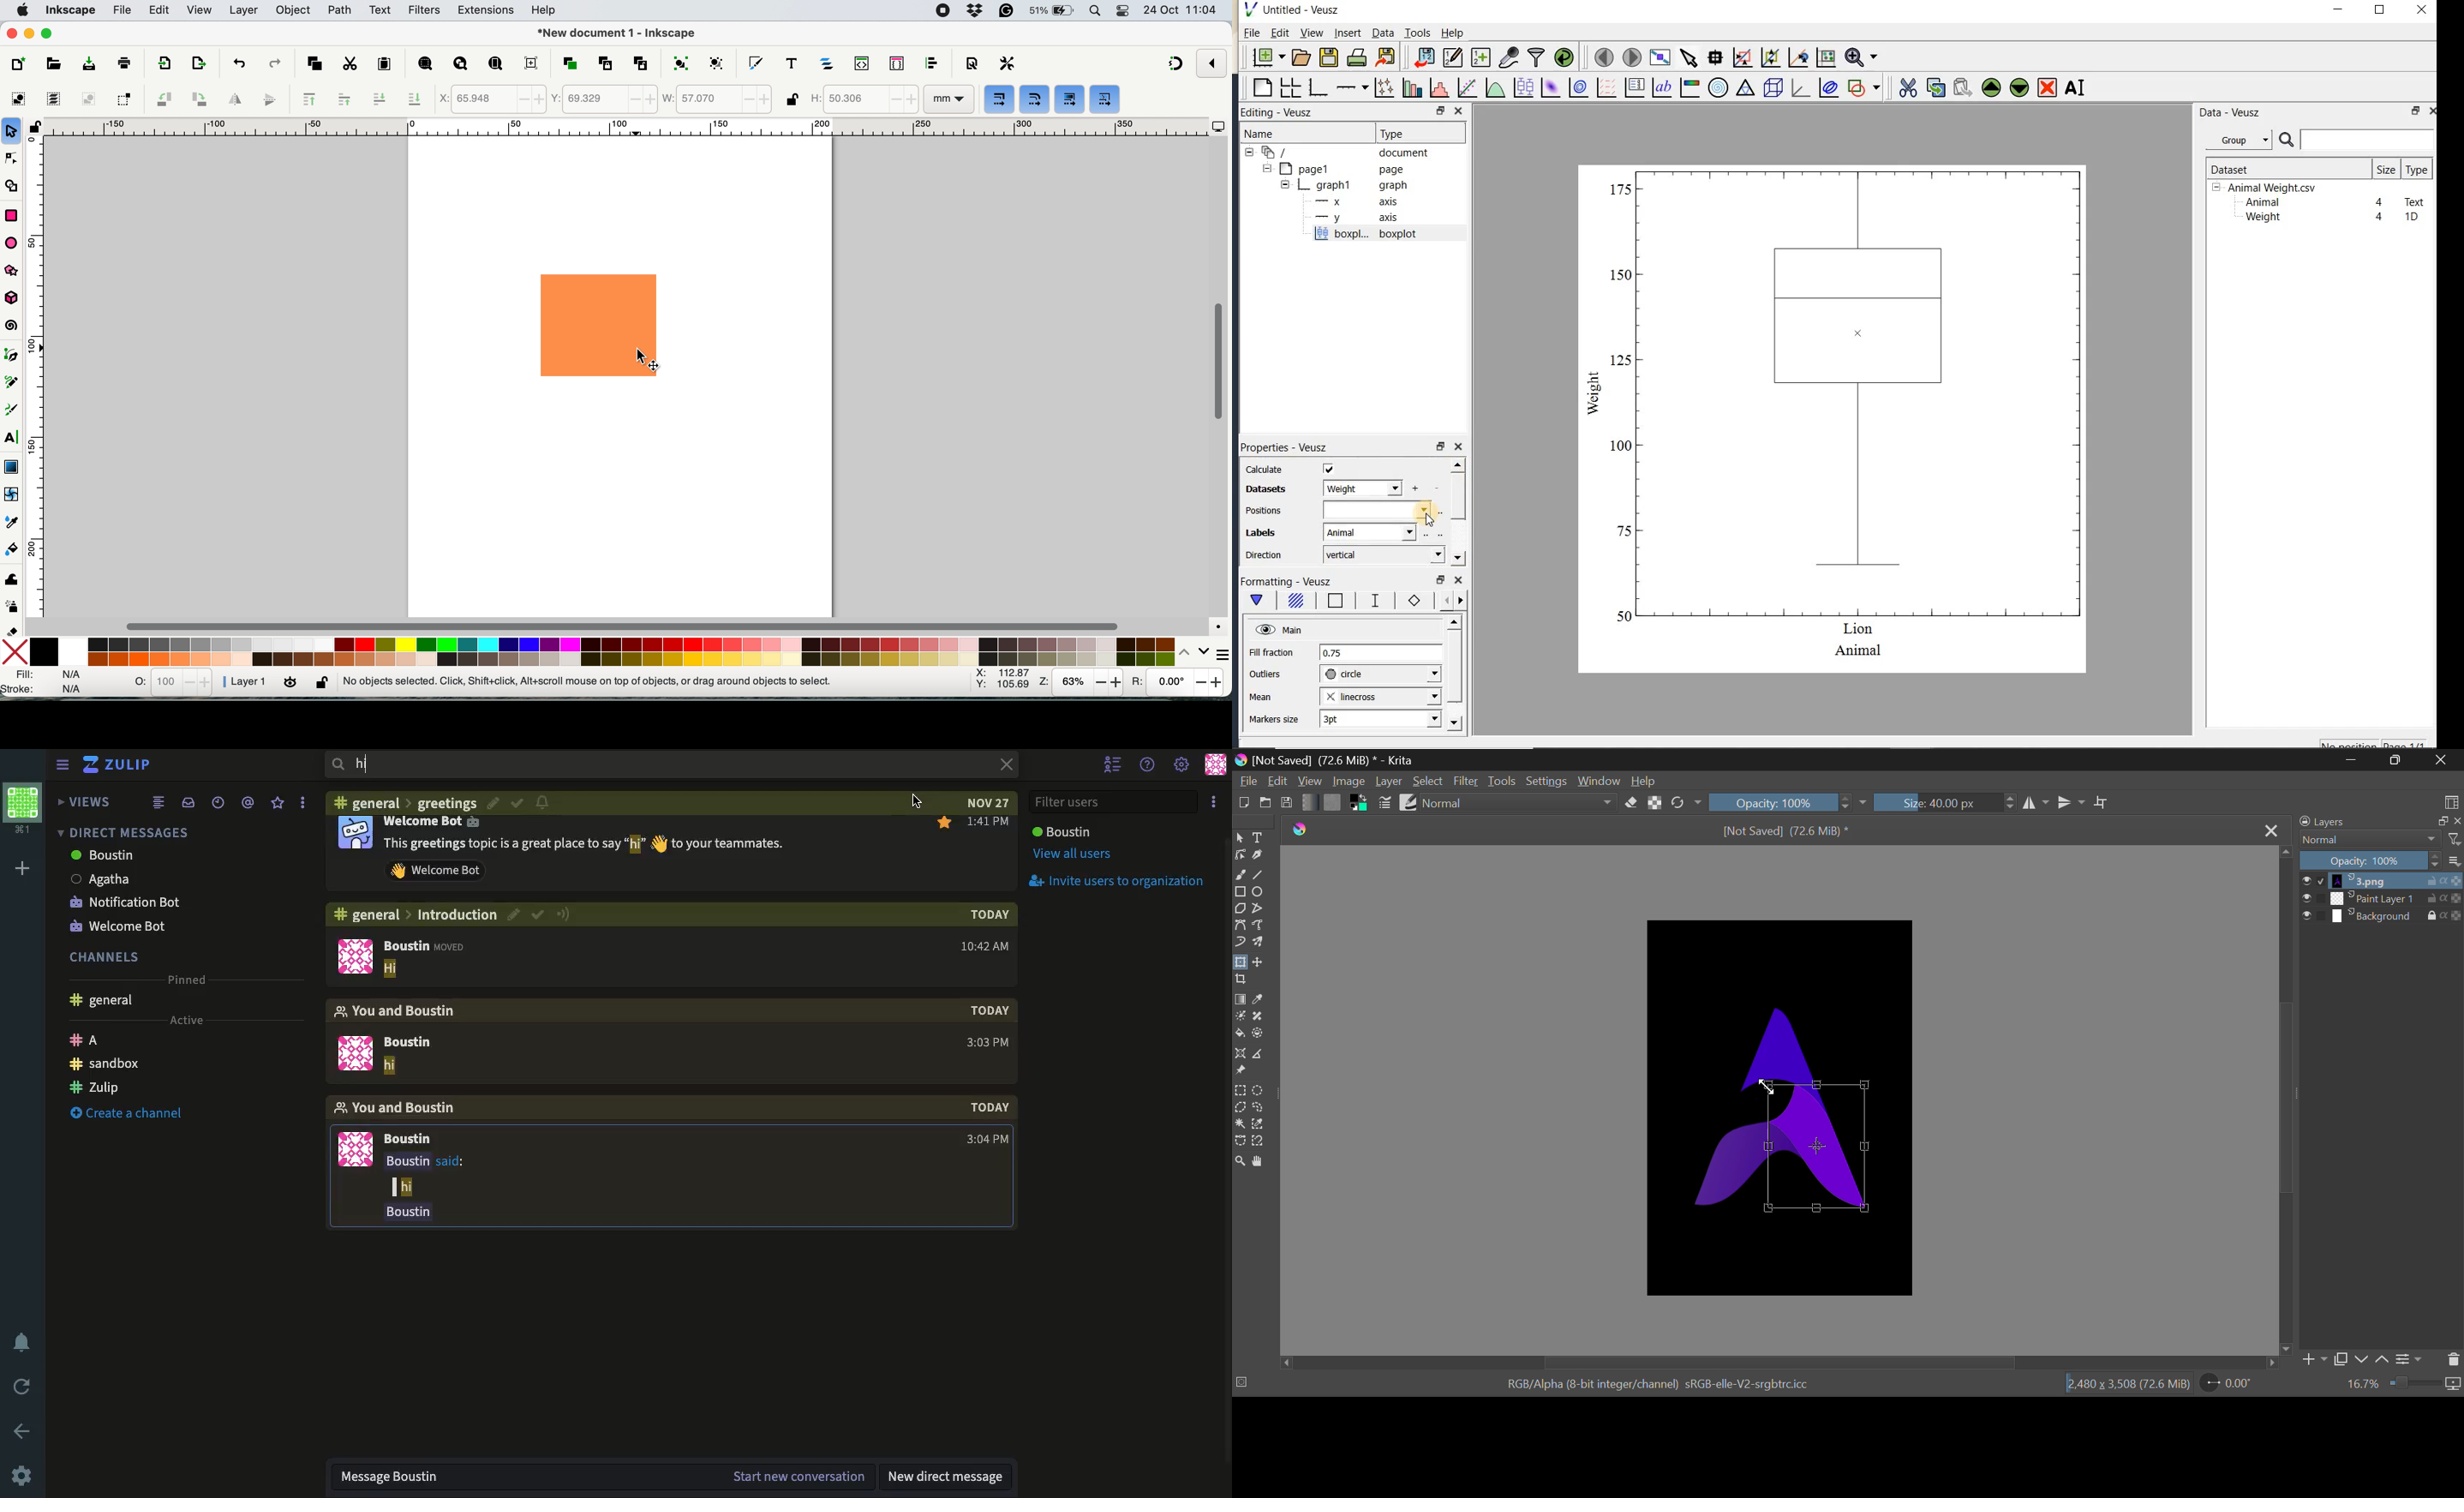 The height and width of the screenshot is (1512, 2464). What do you see at coordinates (1379, 696) in the screenshot?
I see `linecross` at bounding box center [1379, 696].